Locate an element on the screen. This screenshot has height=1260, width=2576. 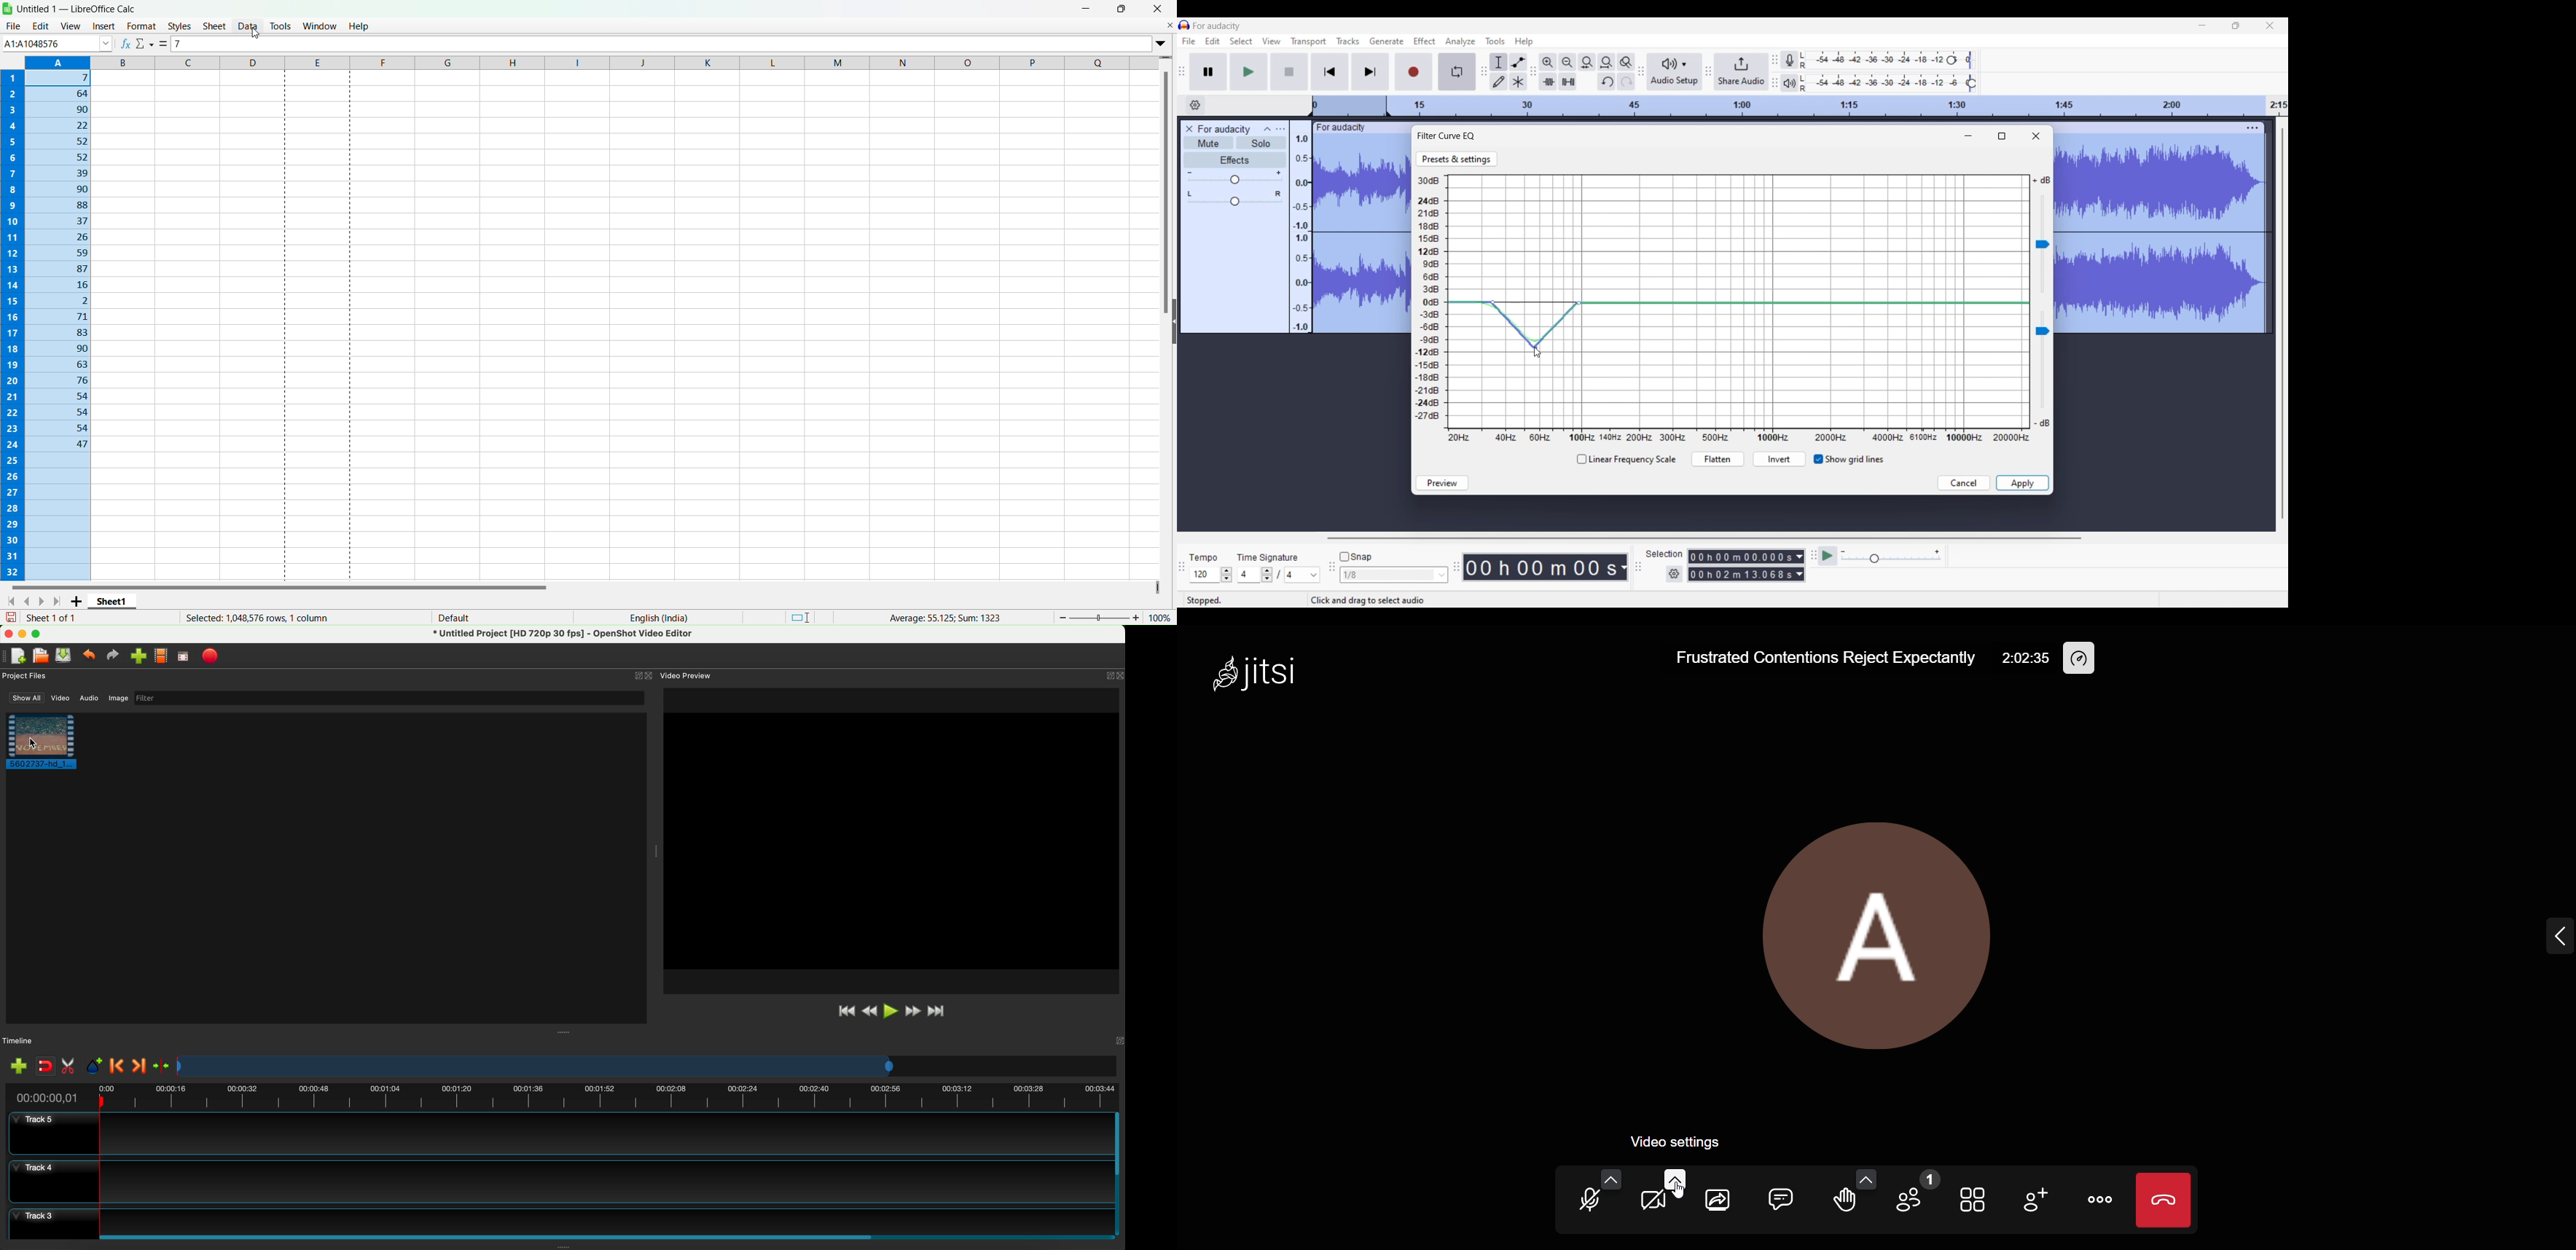
Invert is located at coordinates (1779, 460).